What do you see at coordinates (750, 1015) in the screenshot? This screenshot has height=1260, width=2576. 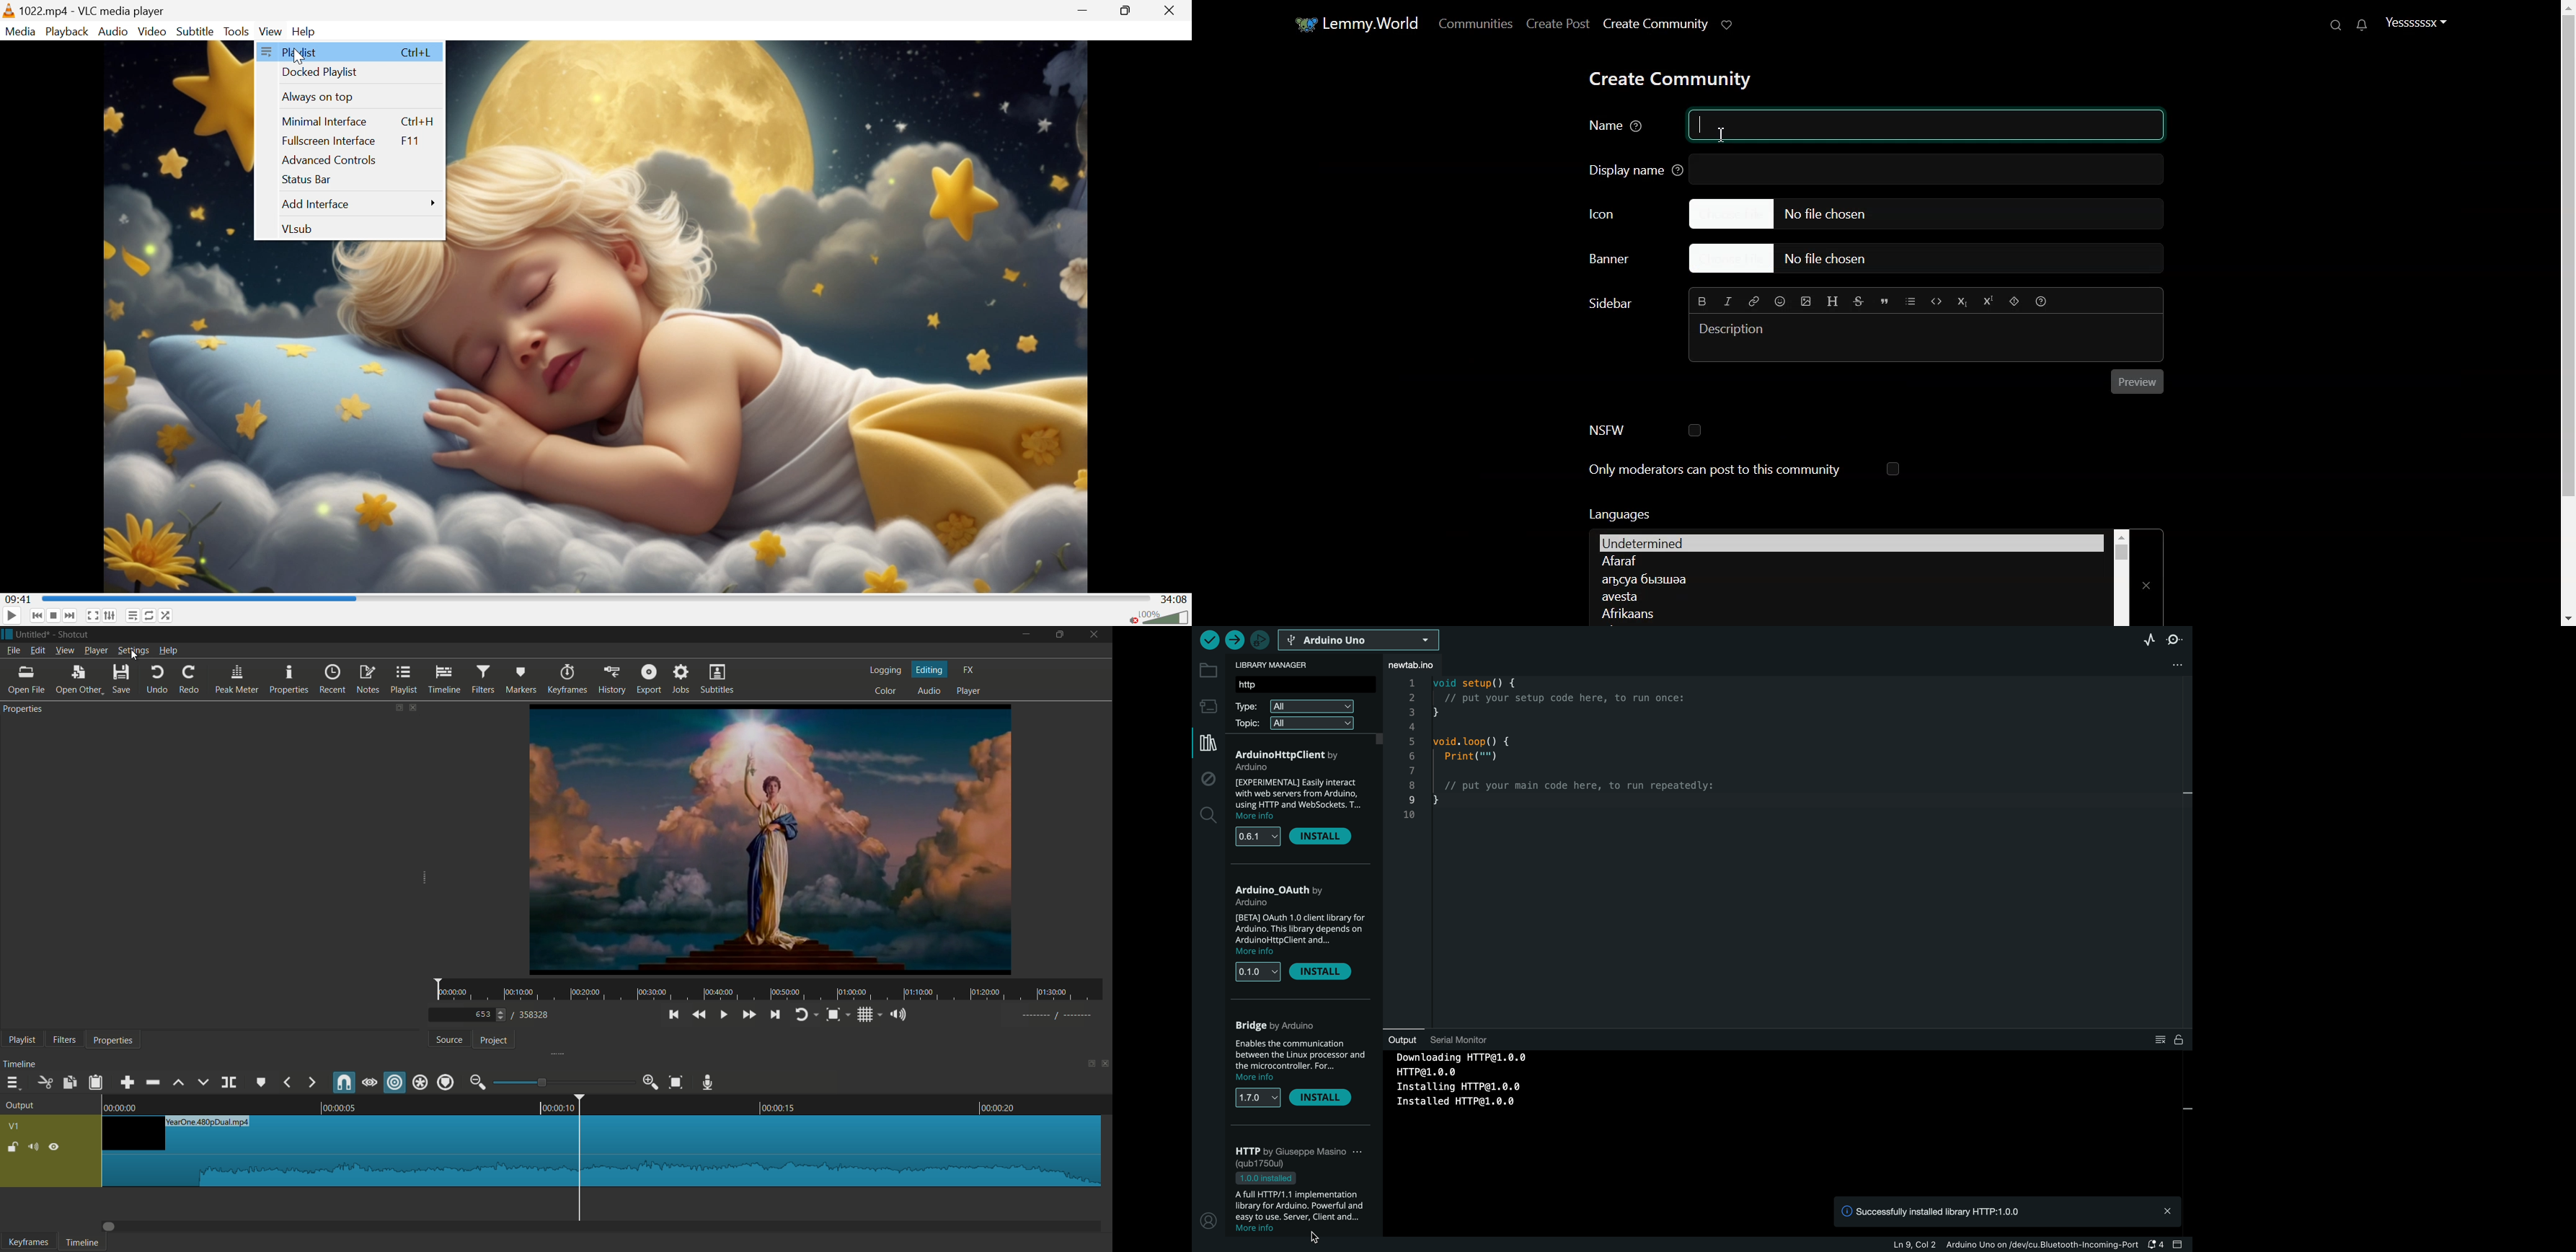 I see `quickly play forward` at bounding box center [750, 1015].